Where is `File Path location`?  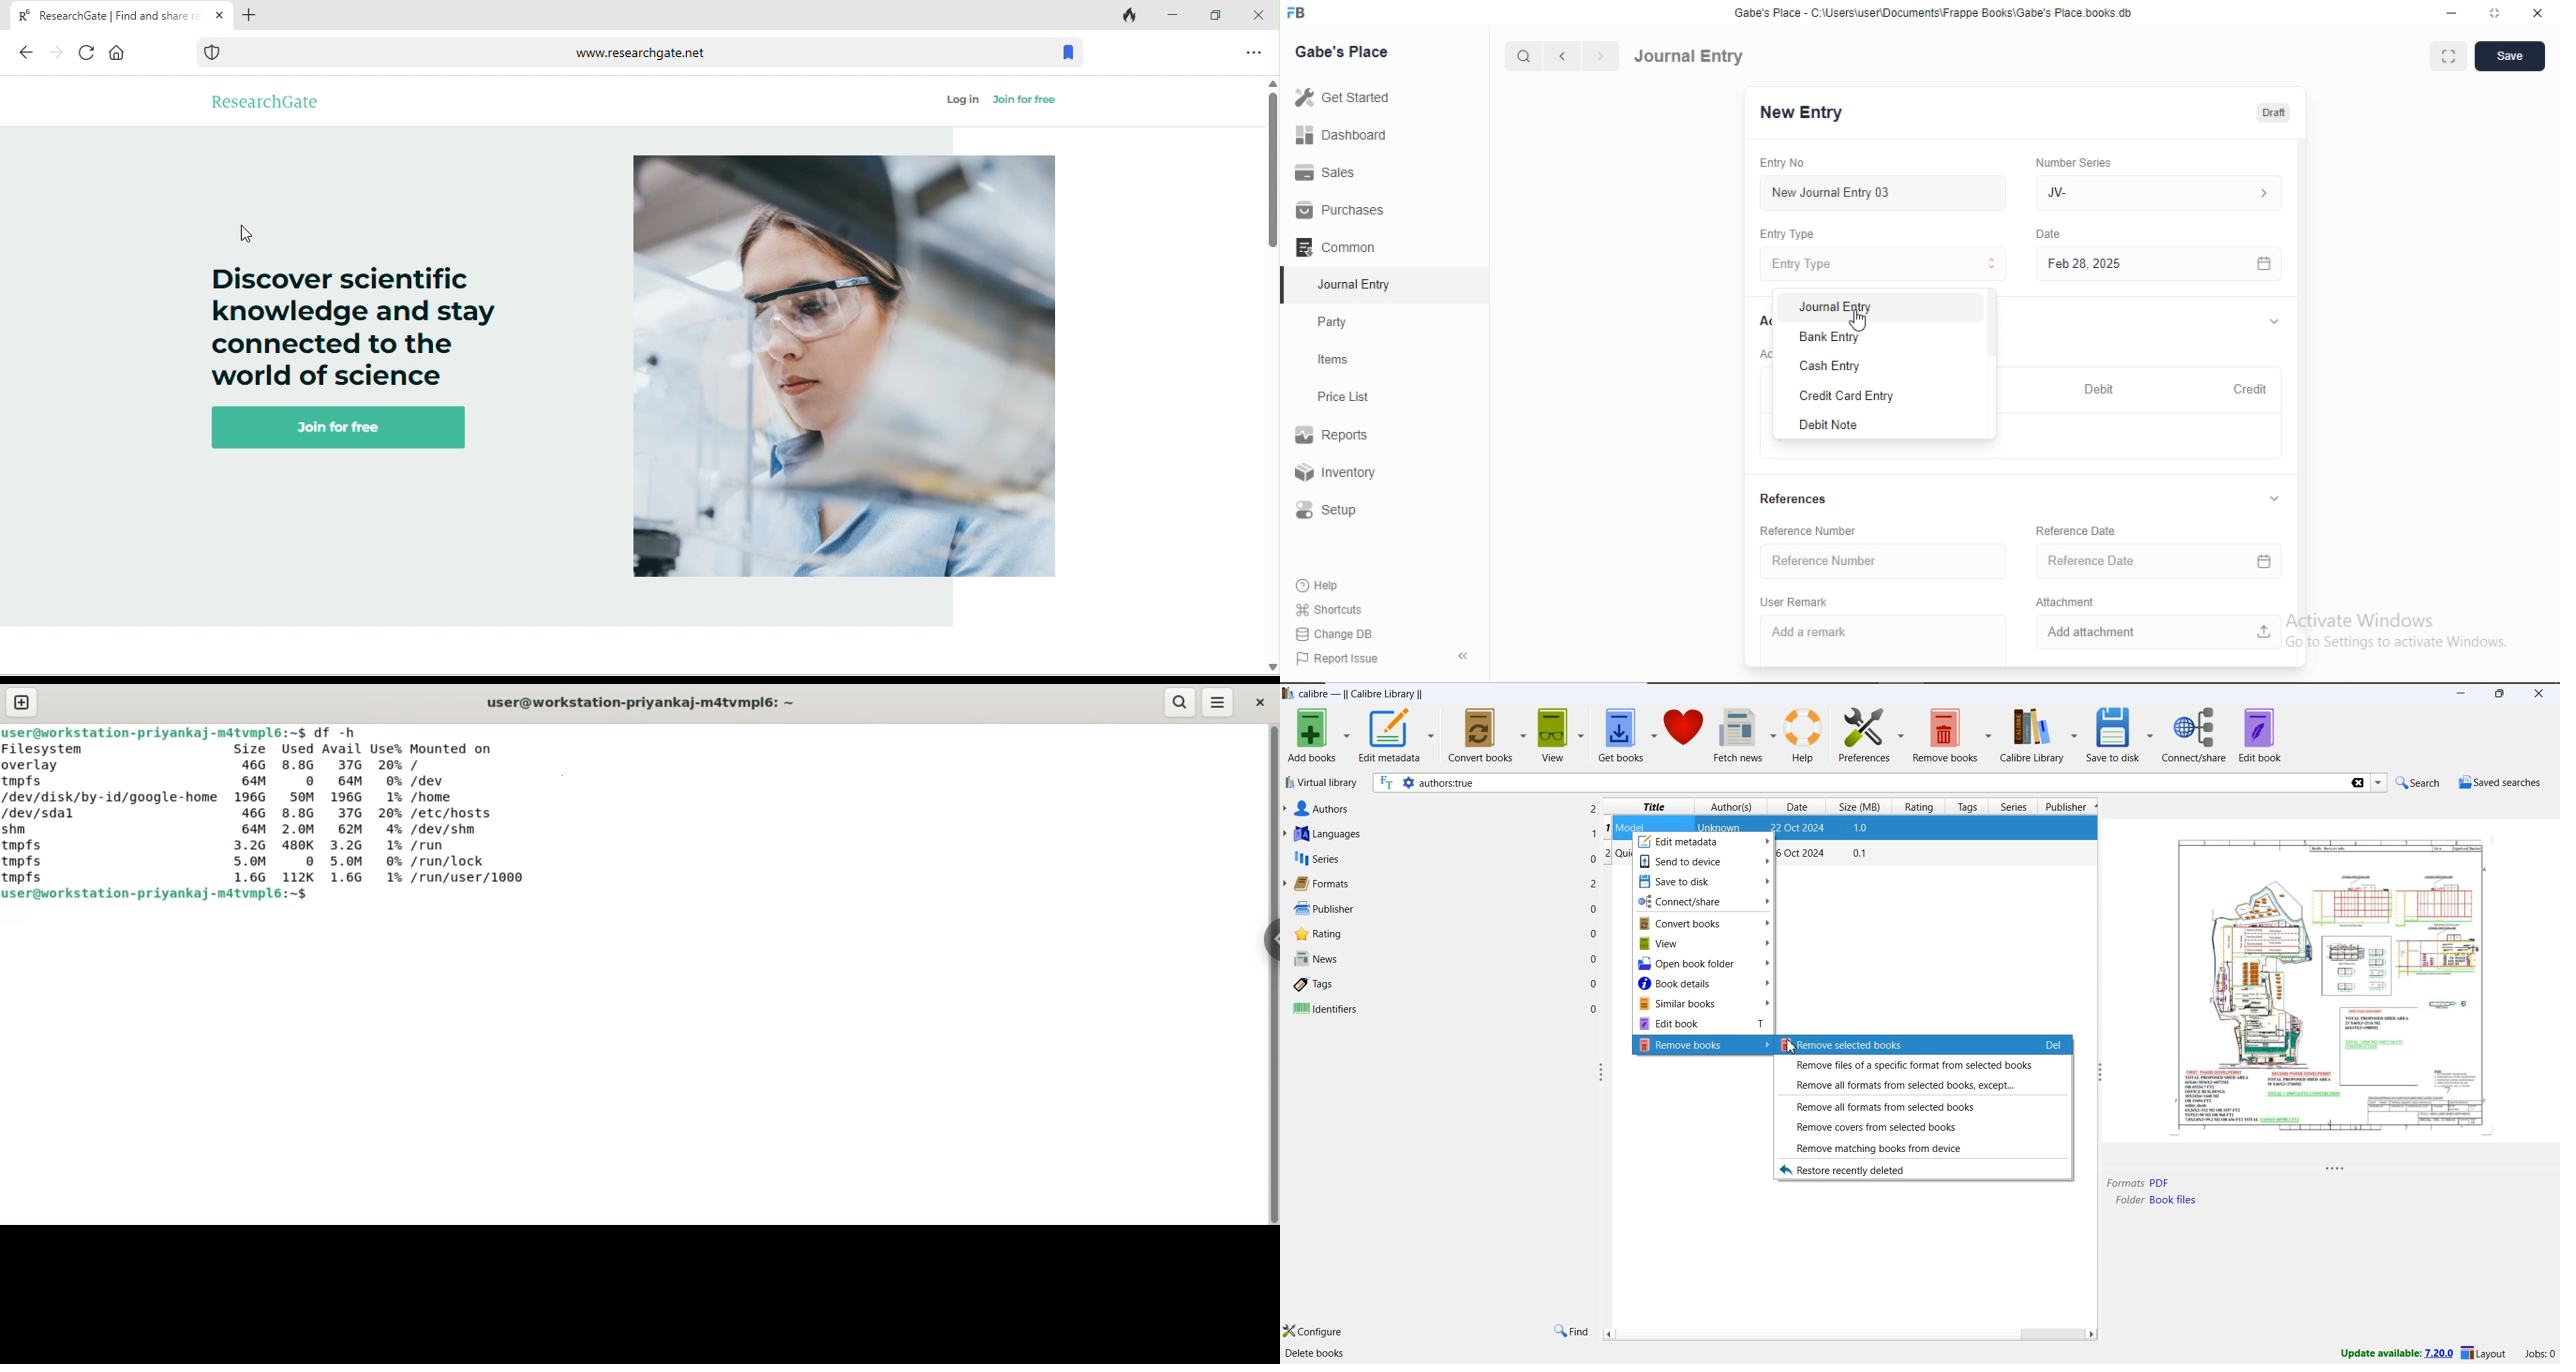
File Path location is located at coordinates (2155, 1200).